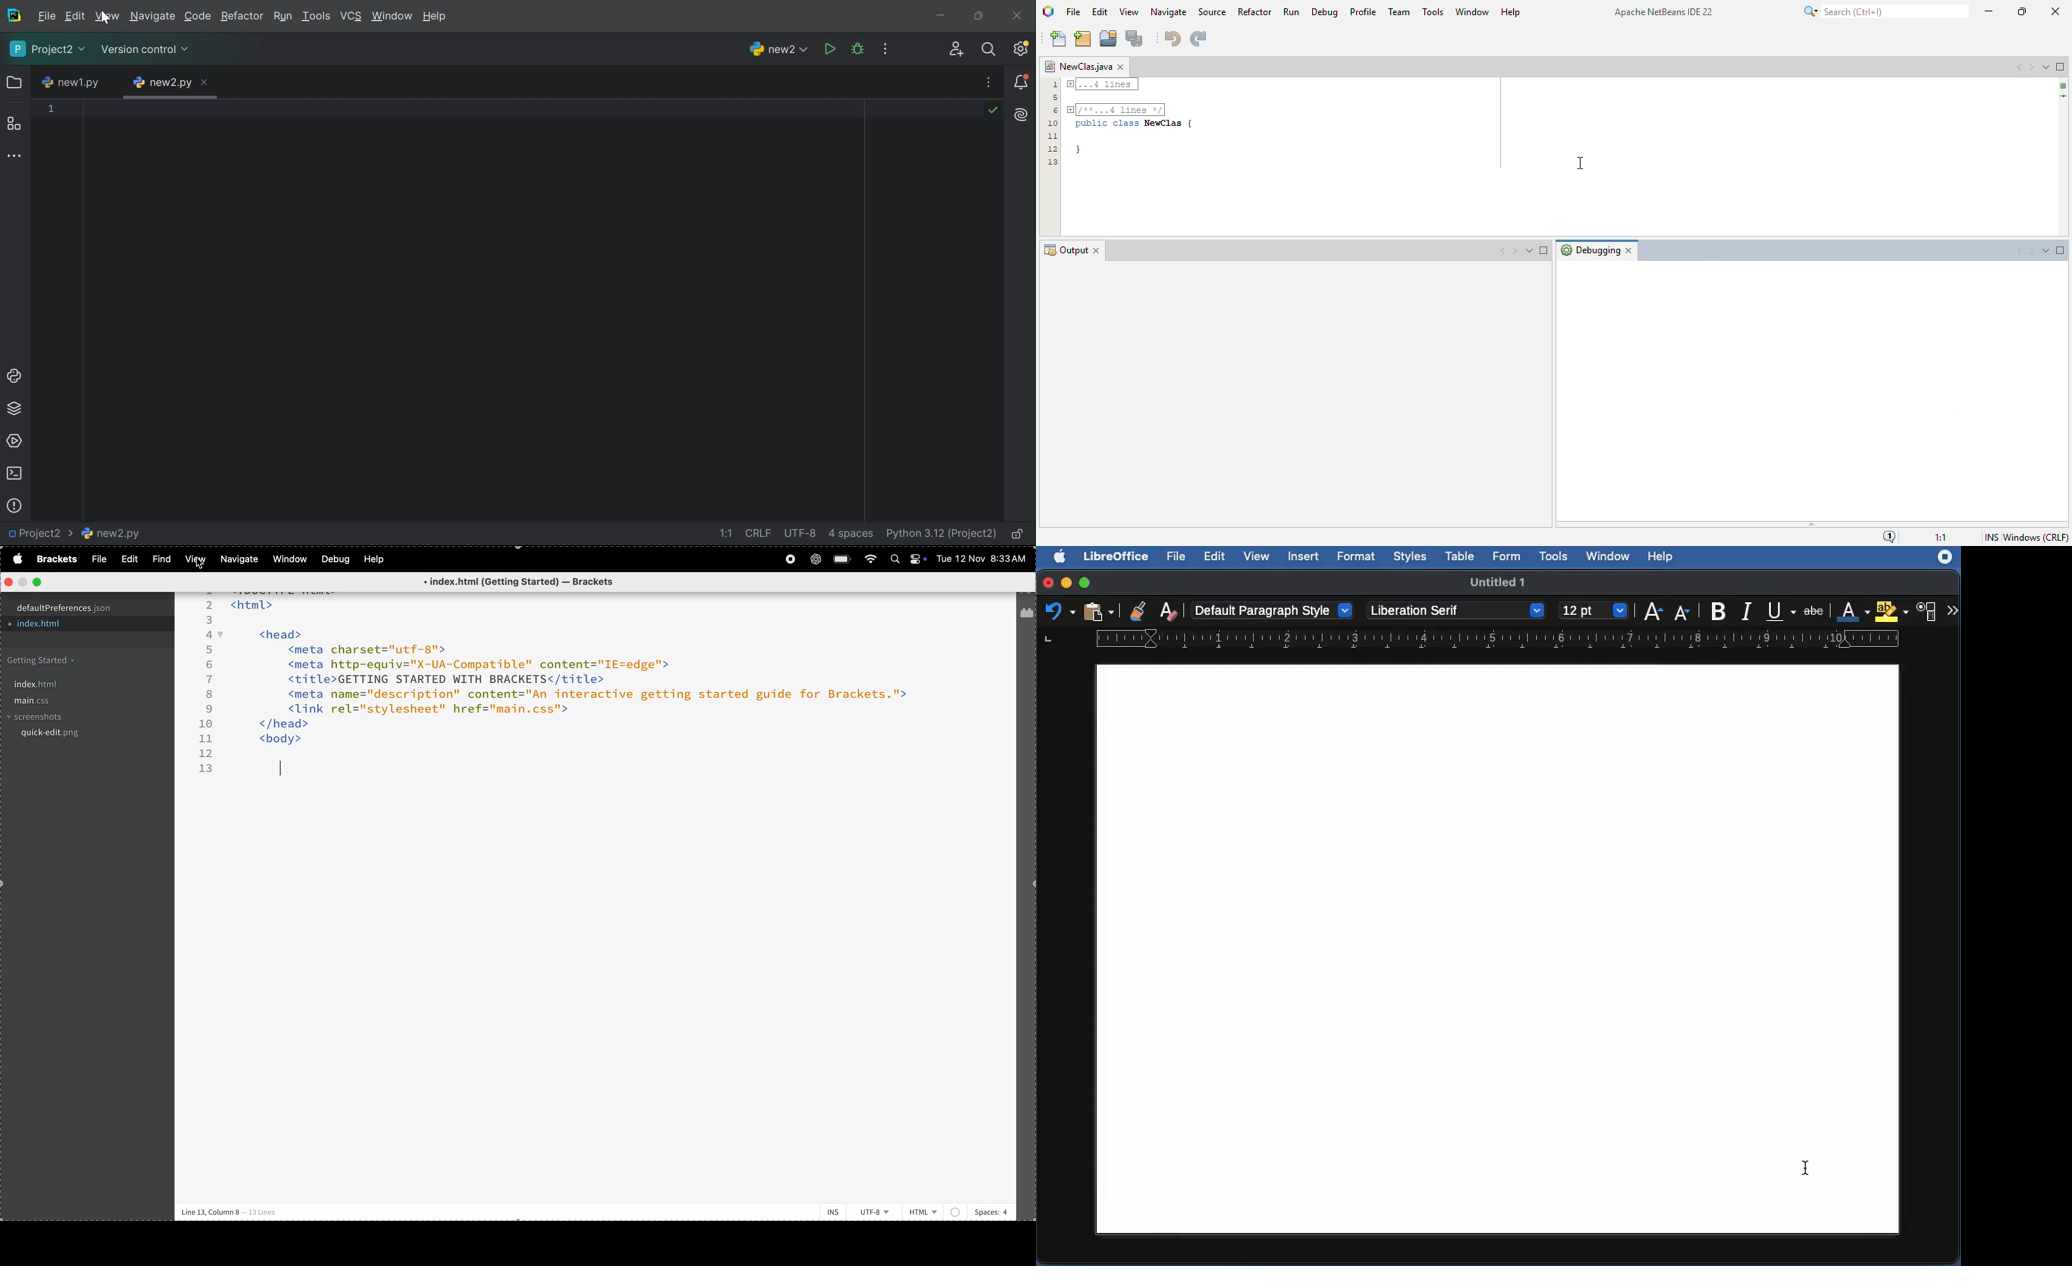 This screenshot has height=1288, width=2072. I want to click on Updates available. IDE and Project Settings, so click(1021, 48).